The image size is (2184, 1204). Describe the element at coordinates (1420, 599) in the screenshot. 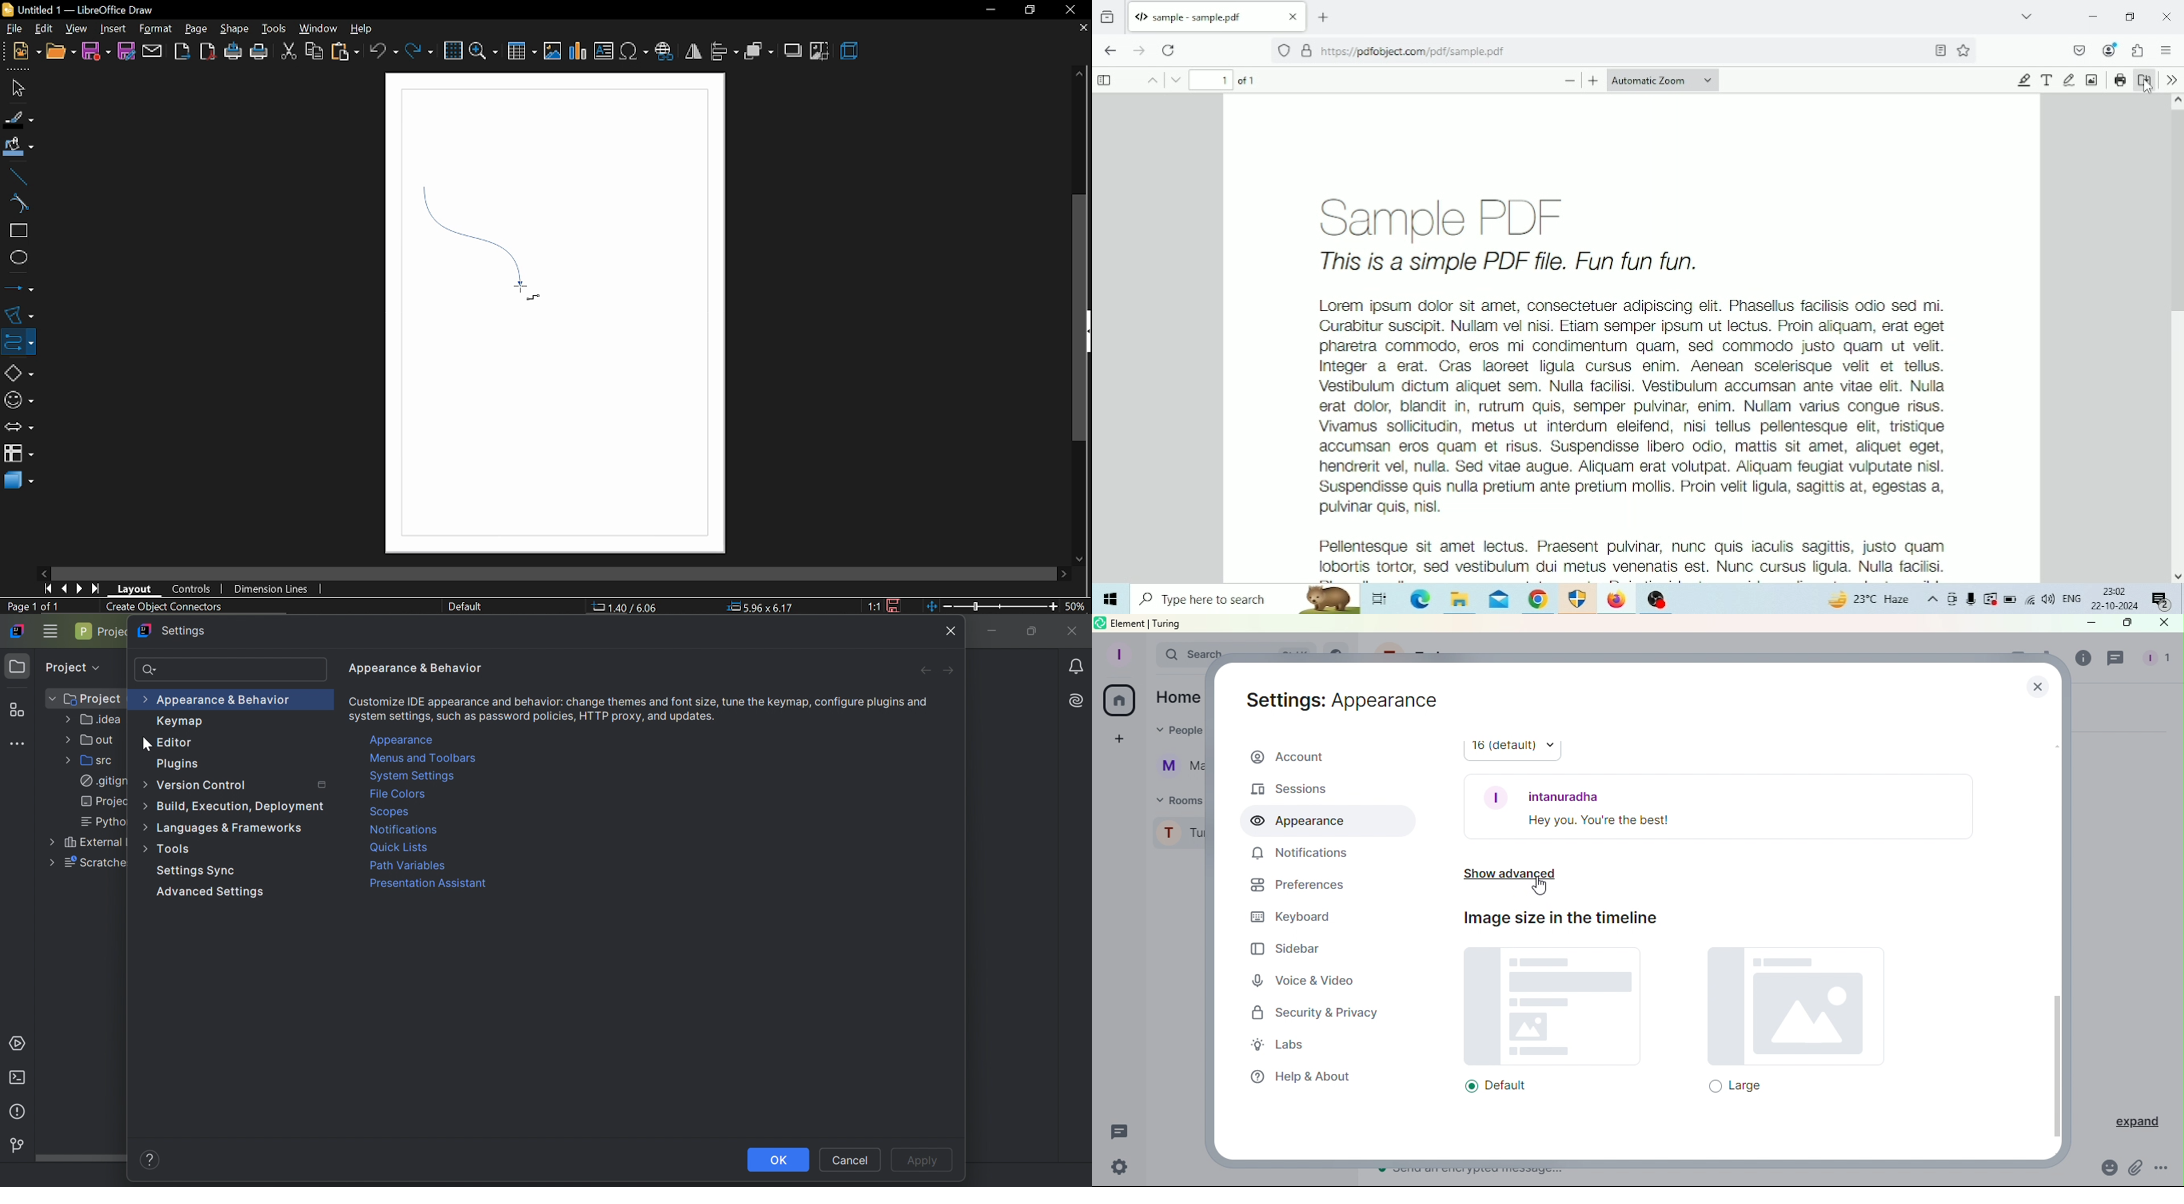

I see `Microsoft Edge` at that location.